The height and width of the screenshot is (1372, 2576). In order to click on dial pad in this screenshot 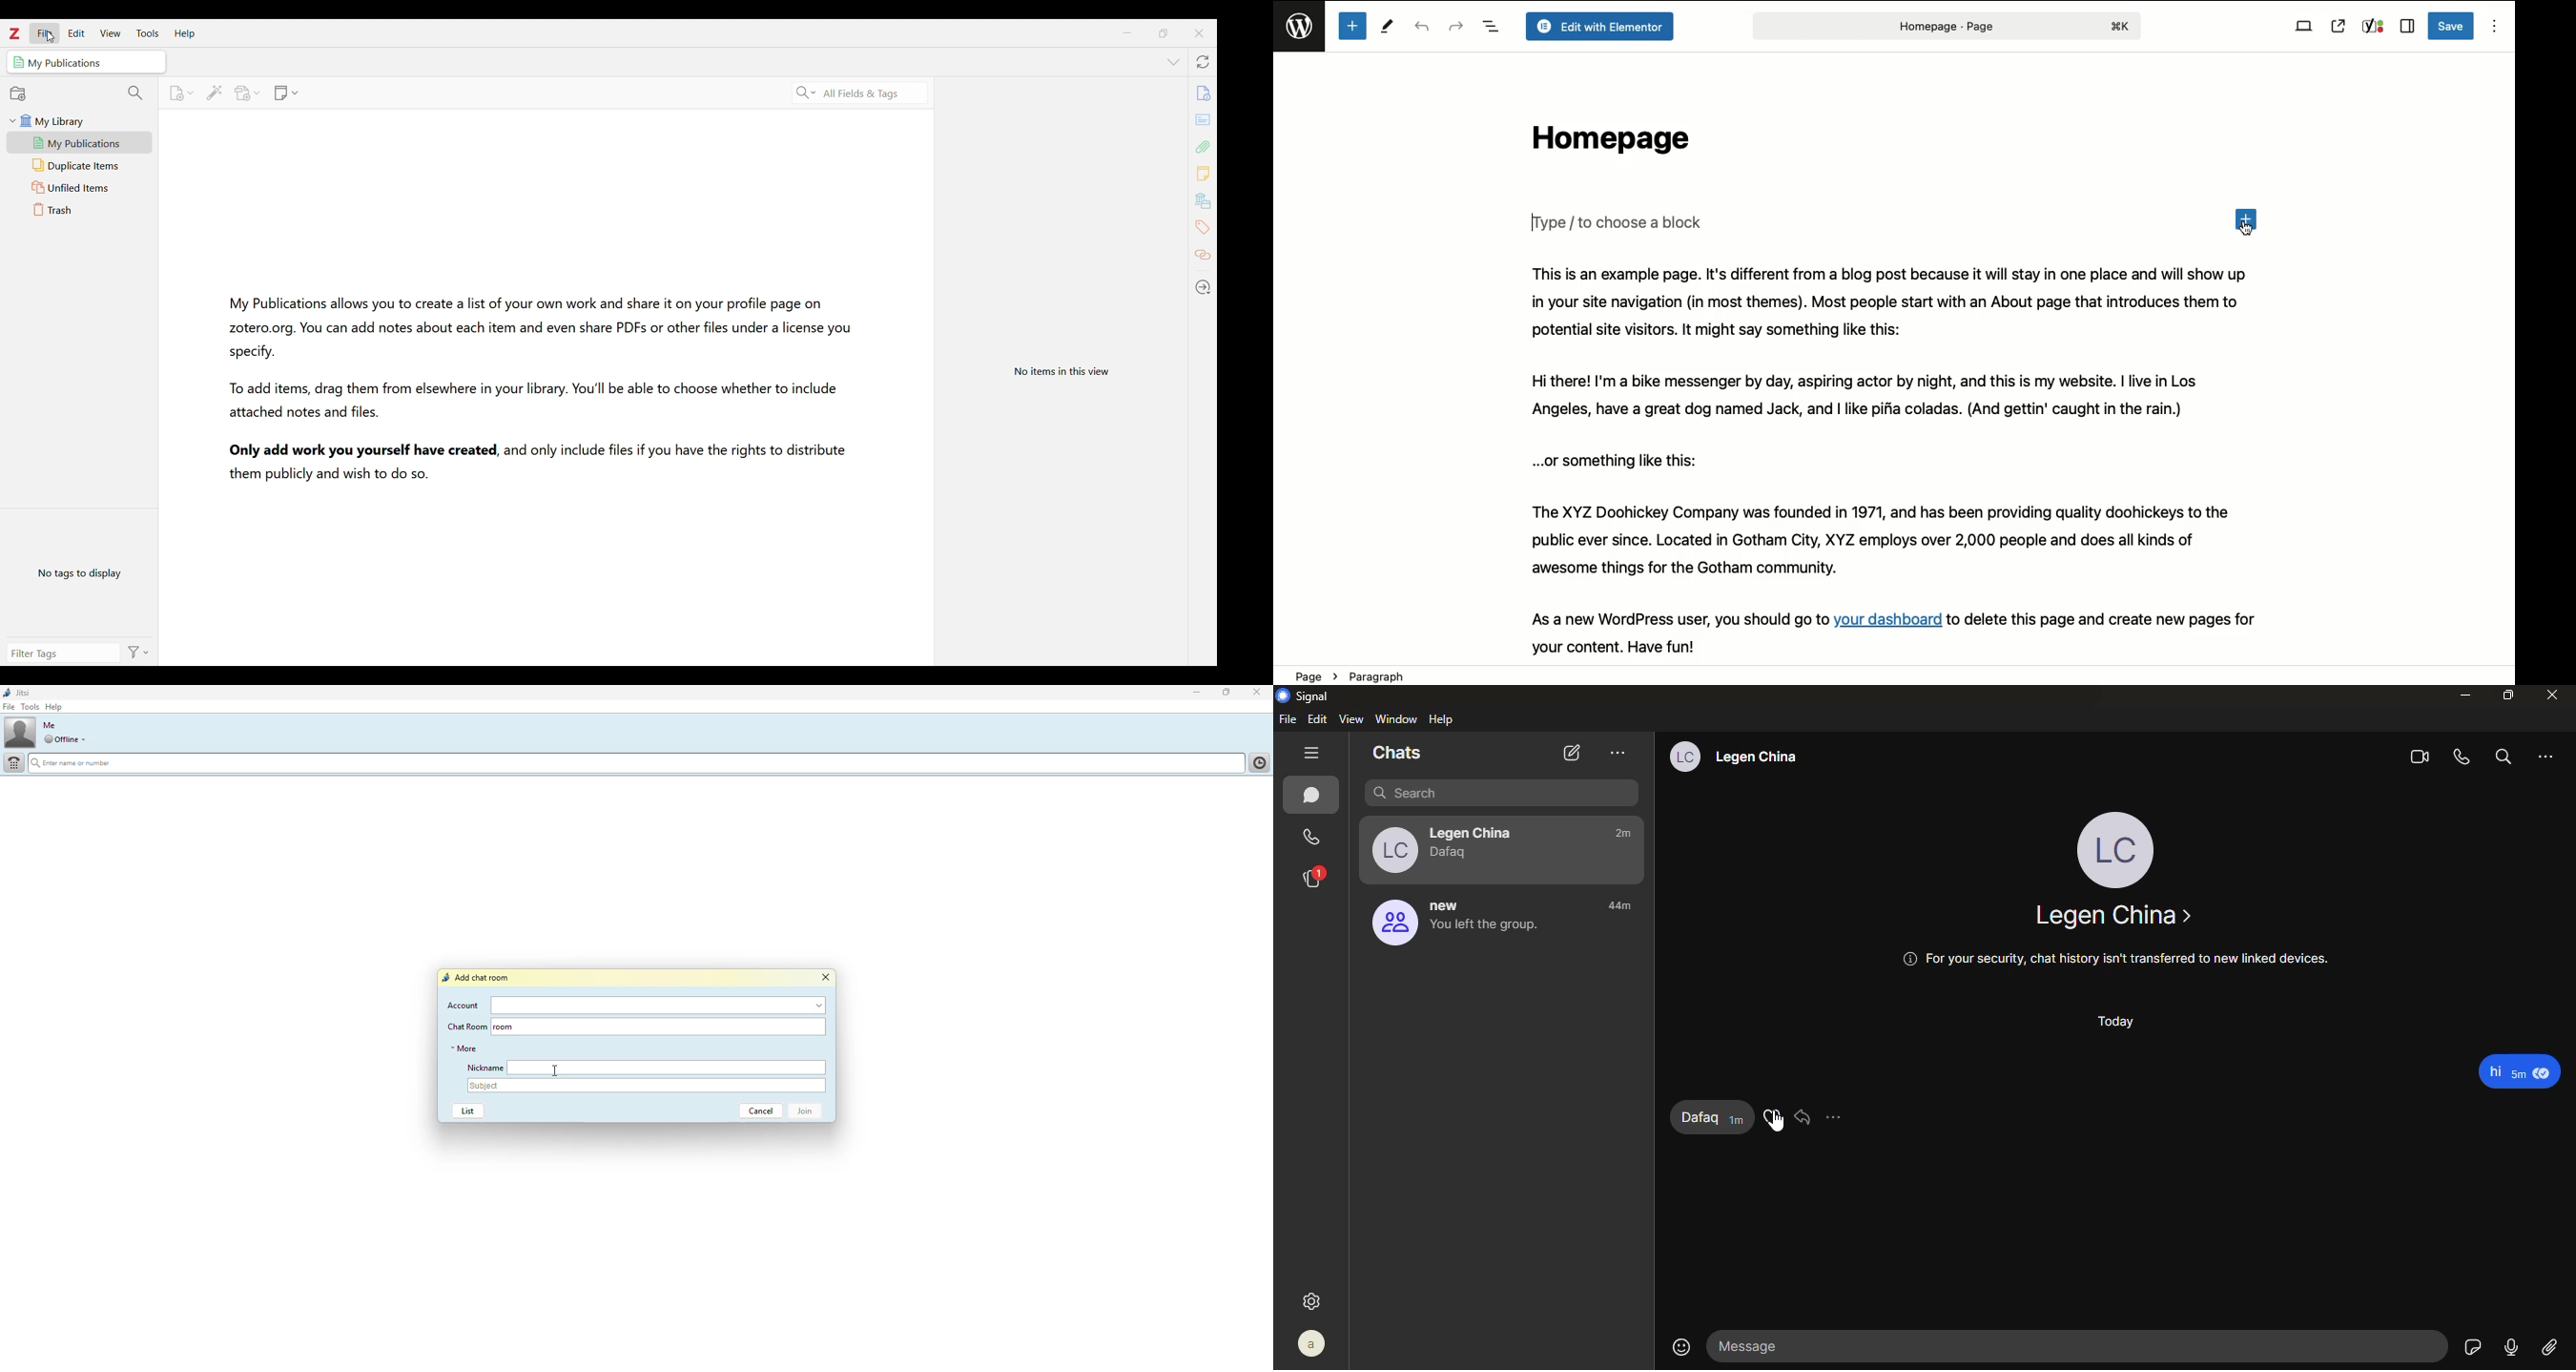, I will do `click(15, 763)`.